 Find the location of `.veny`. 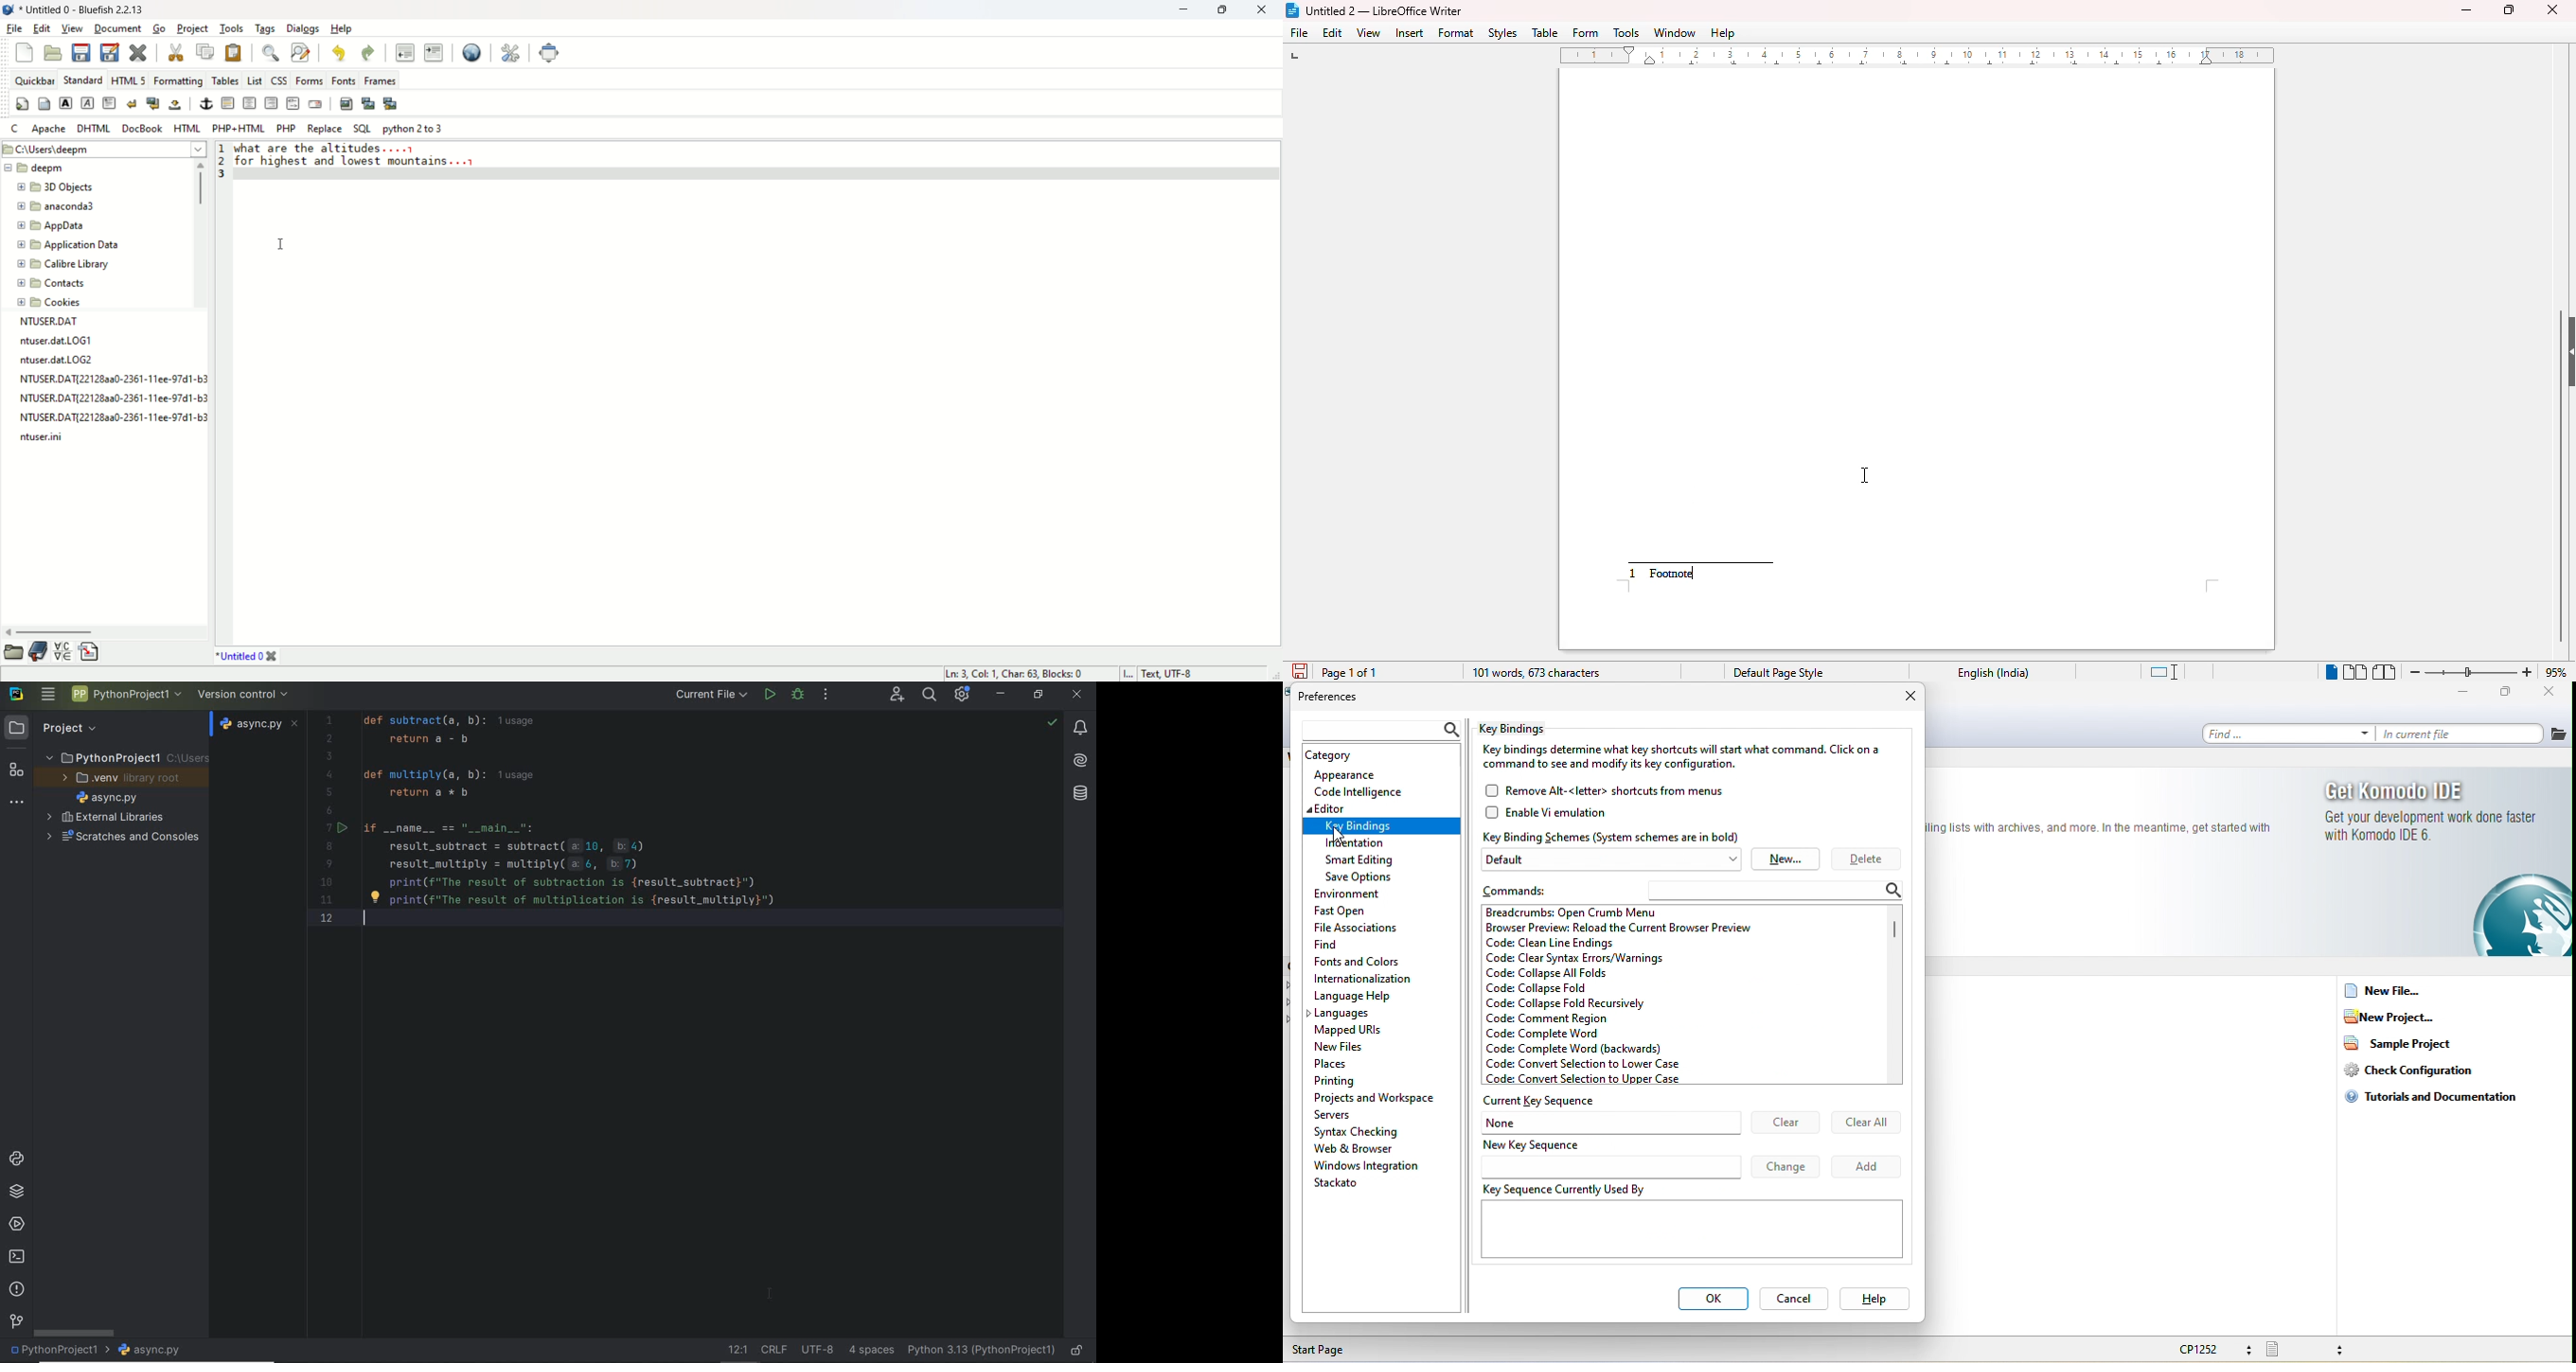

.veny is located at coordinates (119, 779).